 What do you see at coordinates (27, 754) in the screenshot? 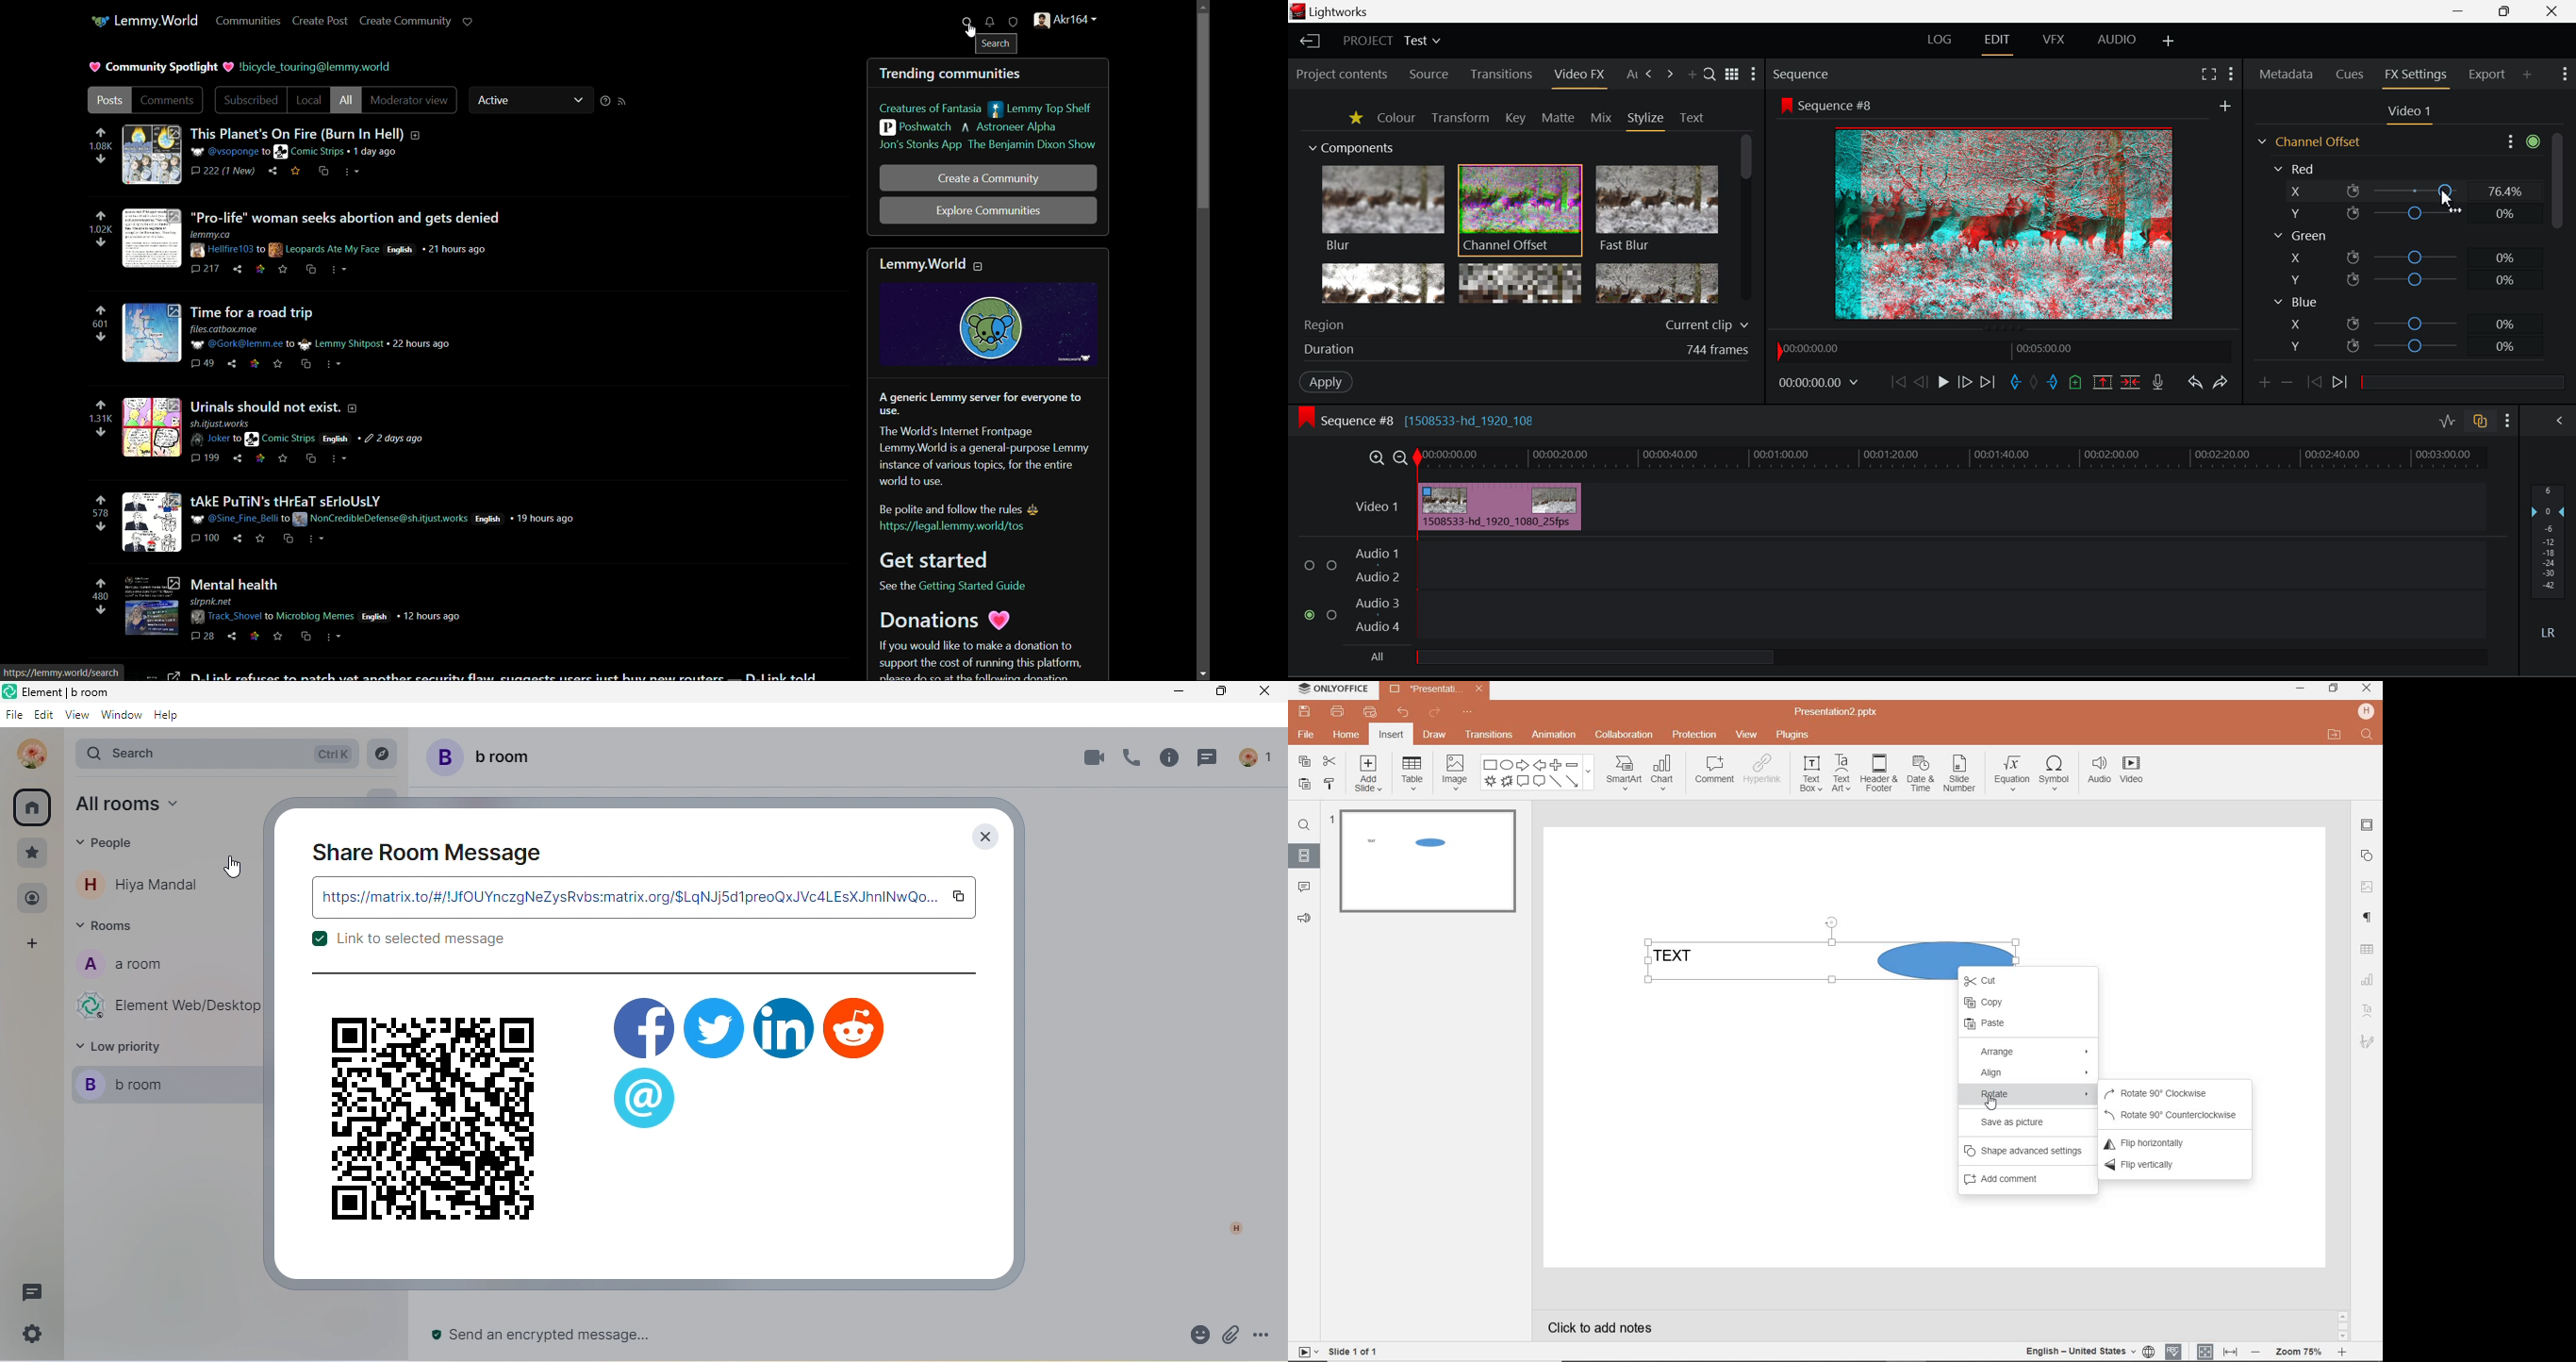
I see `udita mandal` at bounding box center [27, 754].